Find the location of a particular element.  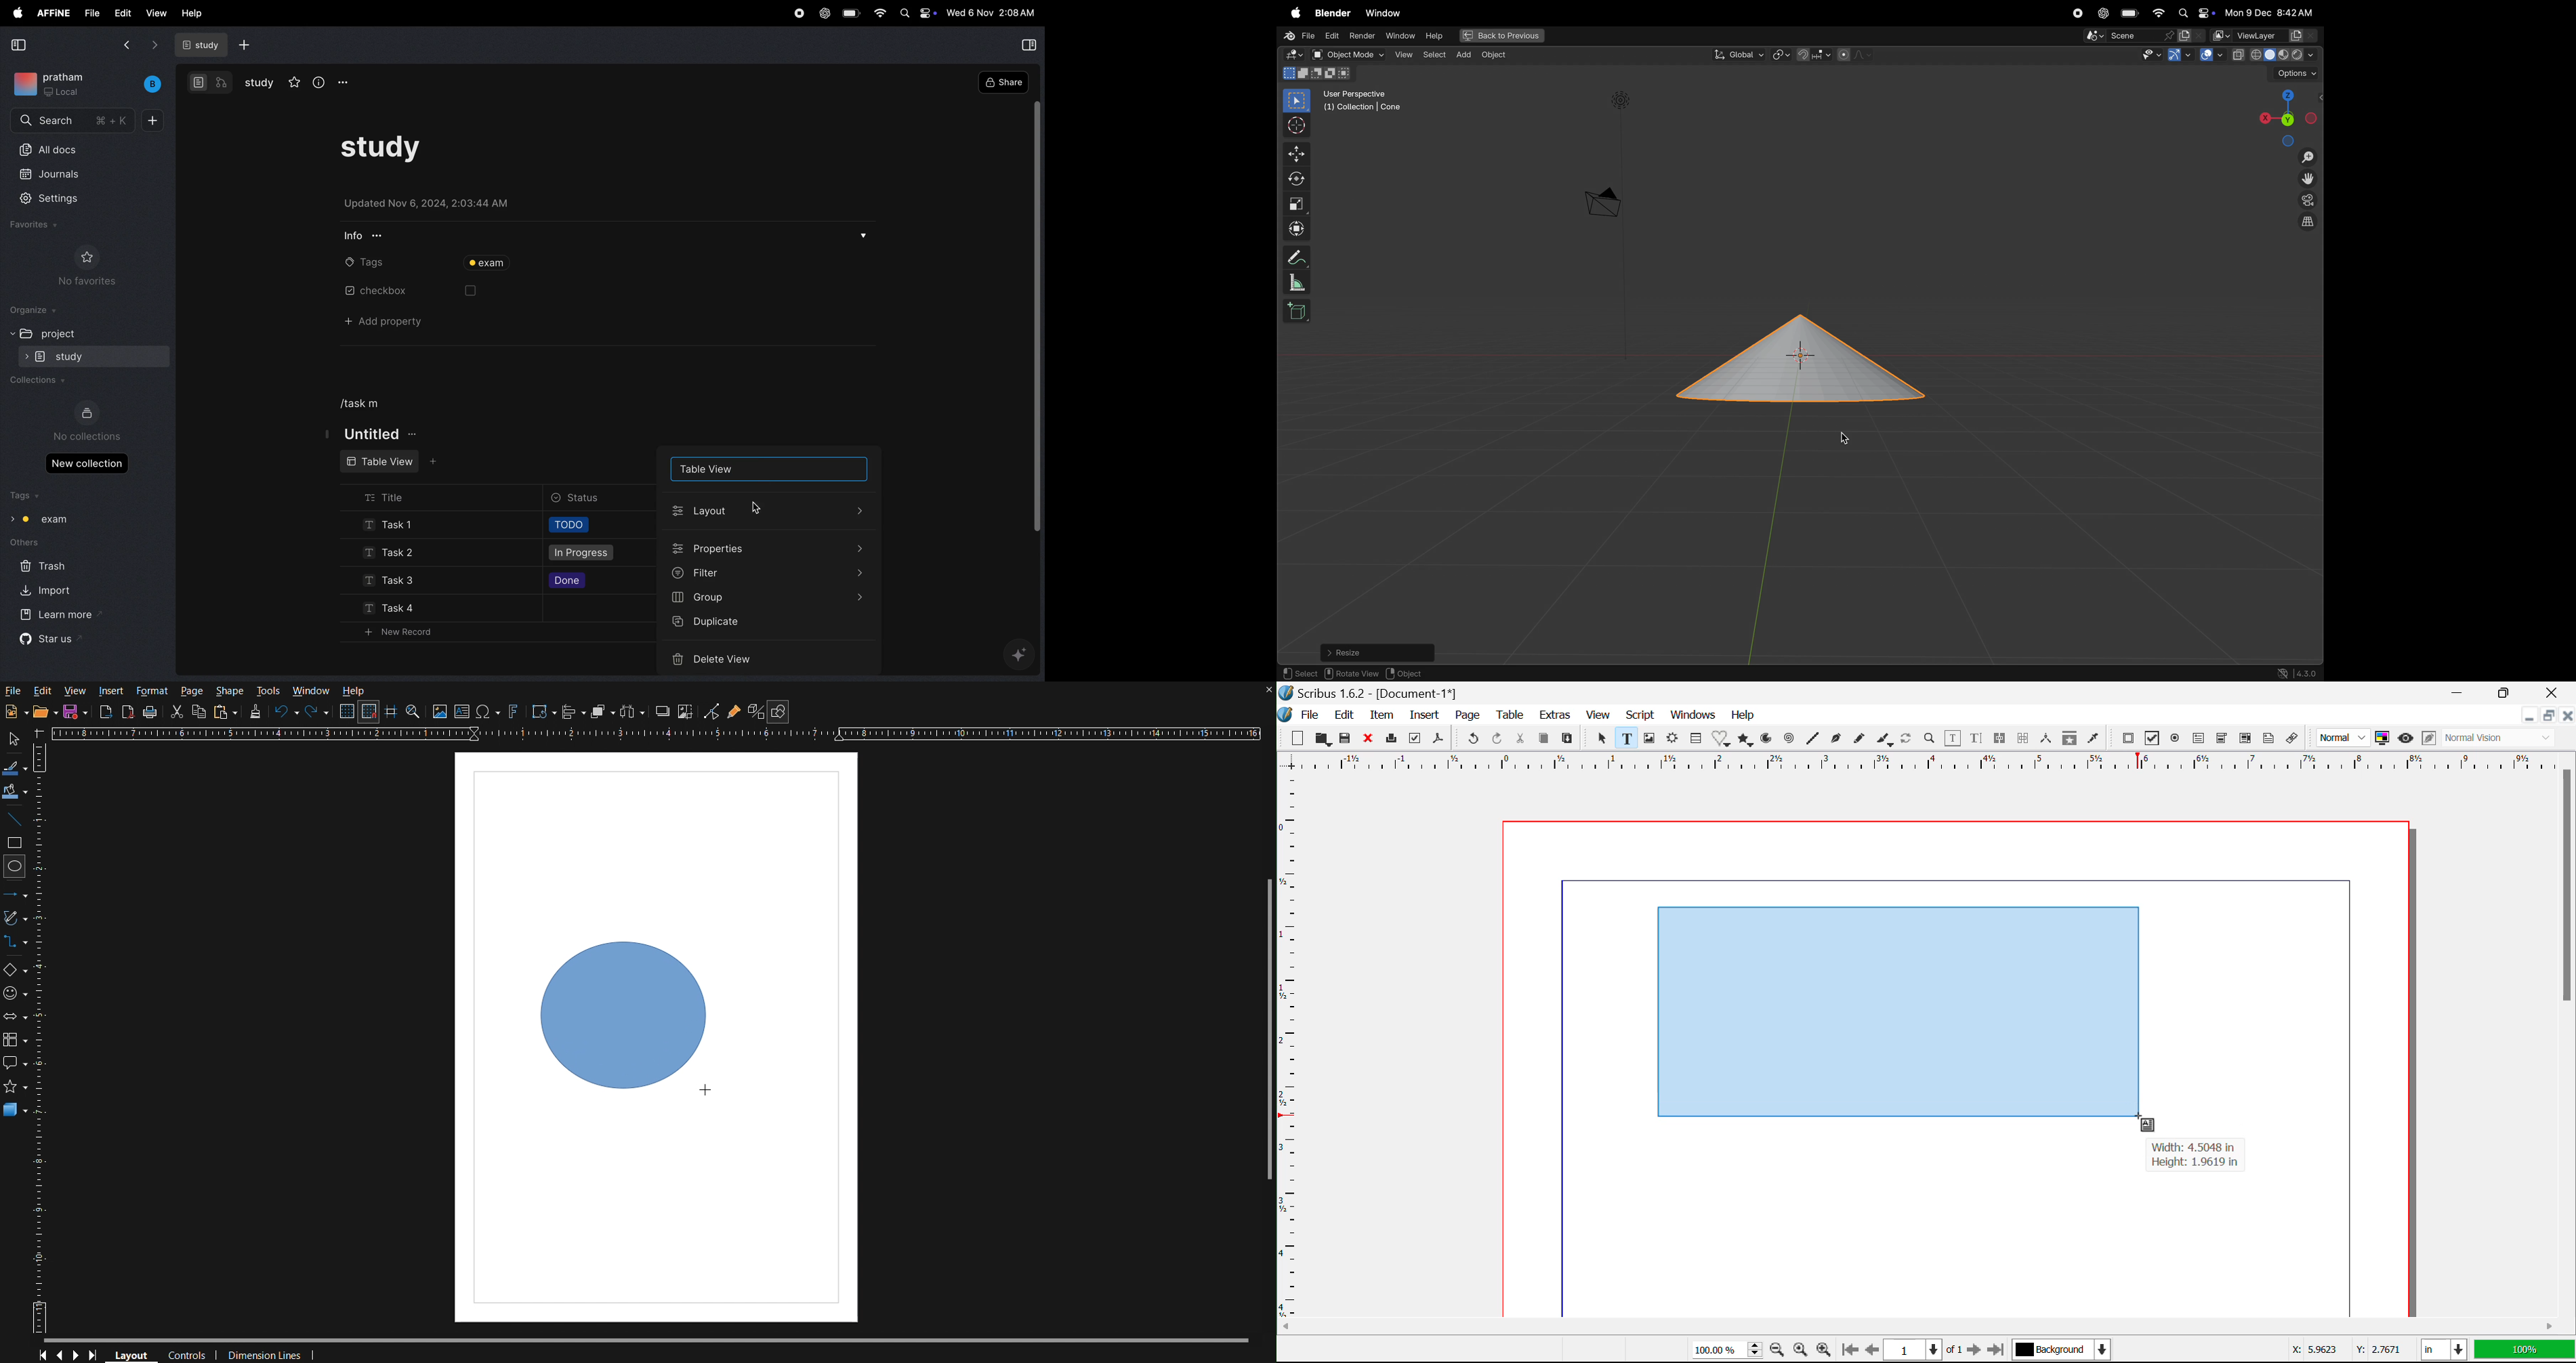

Blender is located at coordinates (1334, 13).